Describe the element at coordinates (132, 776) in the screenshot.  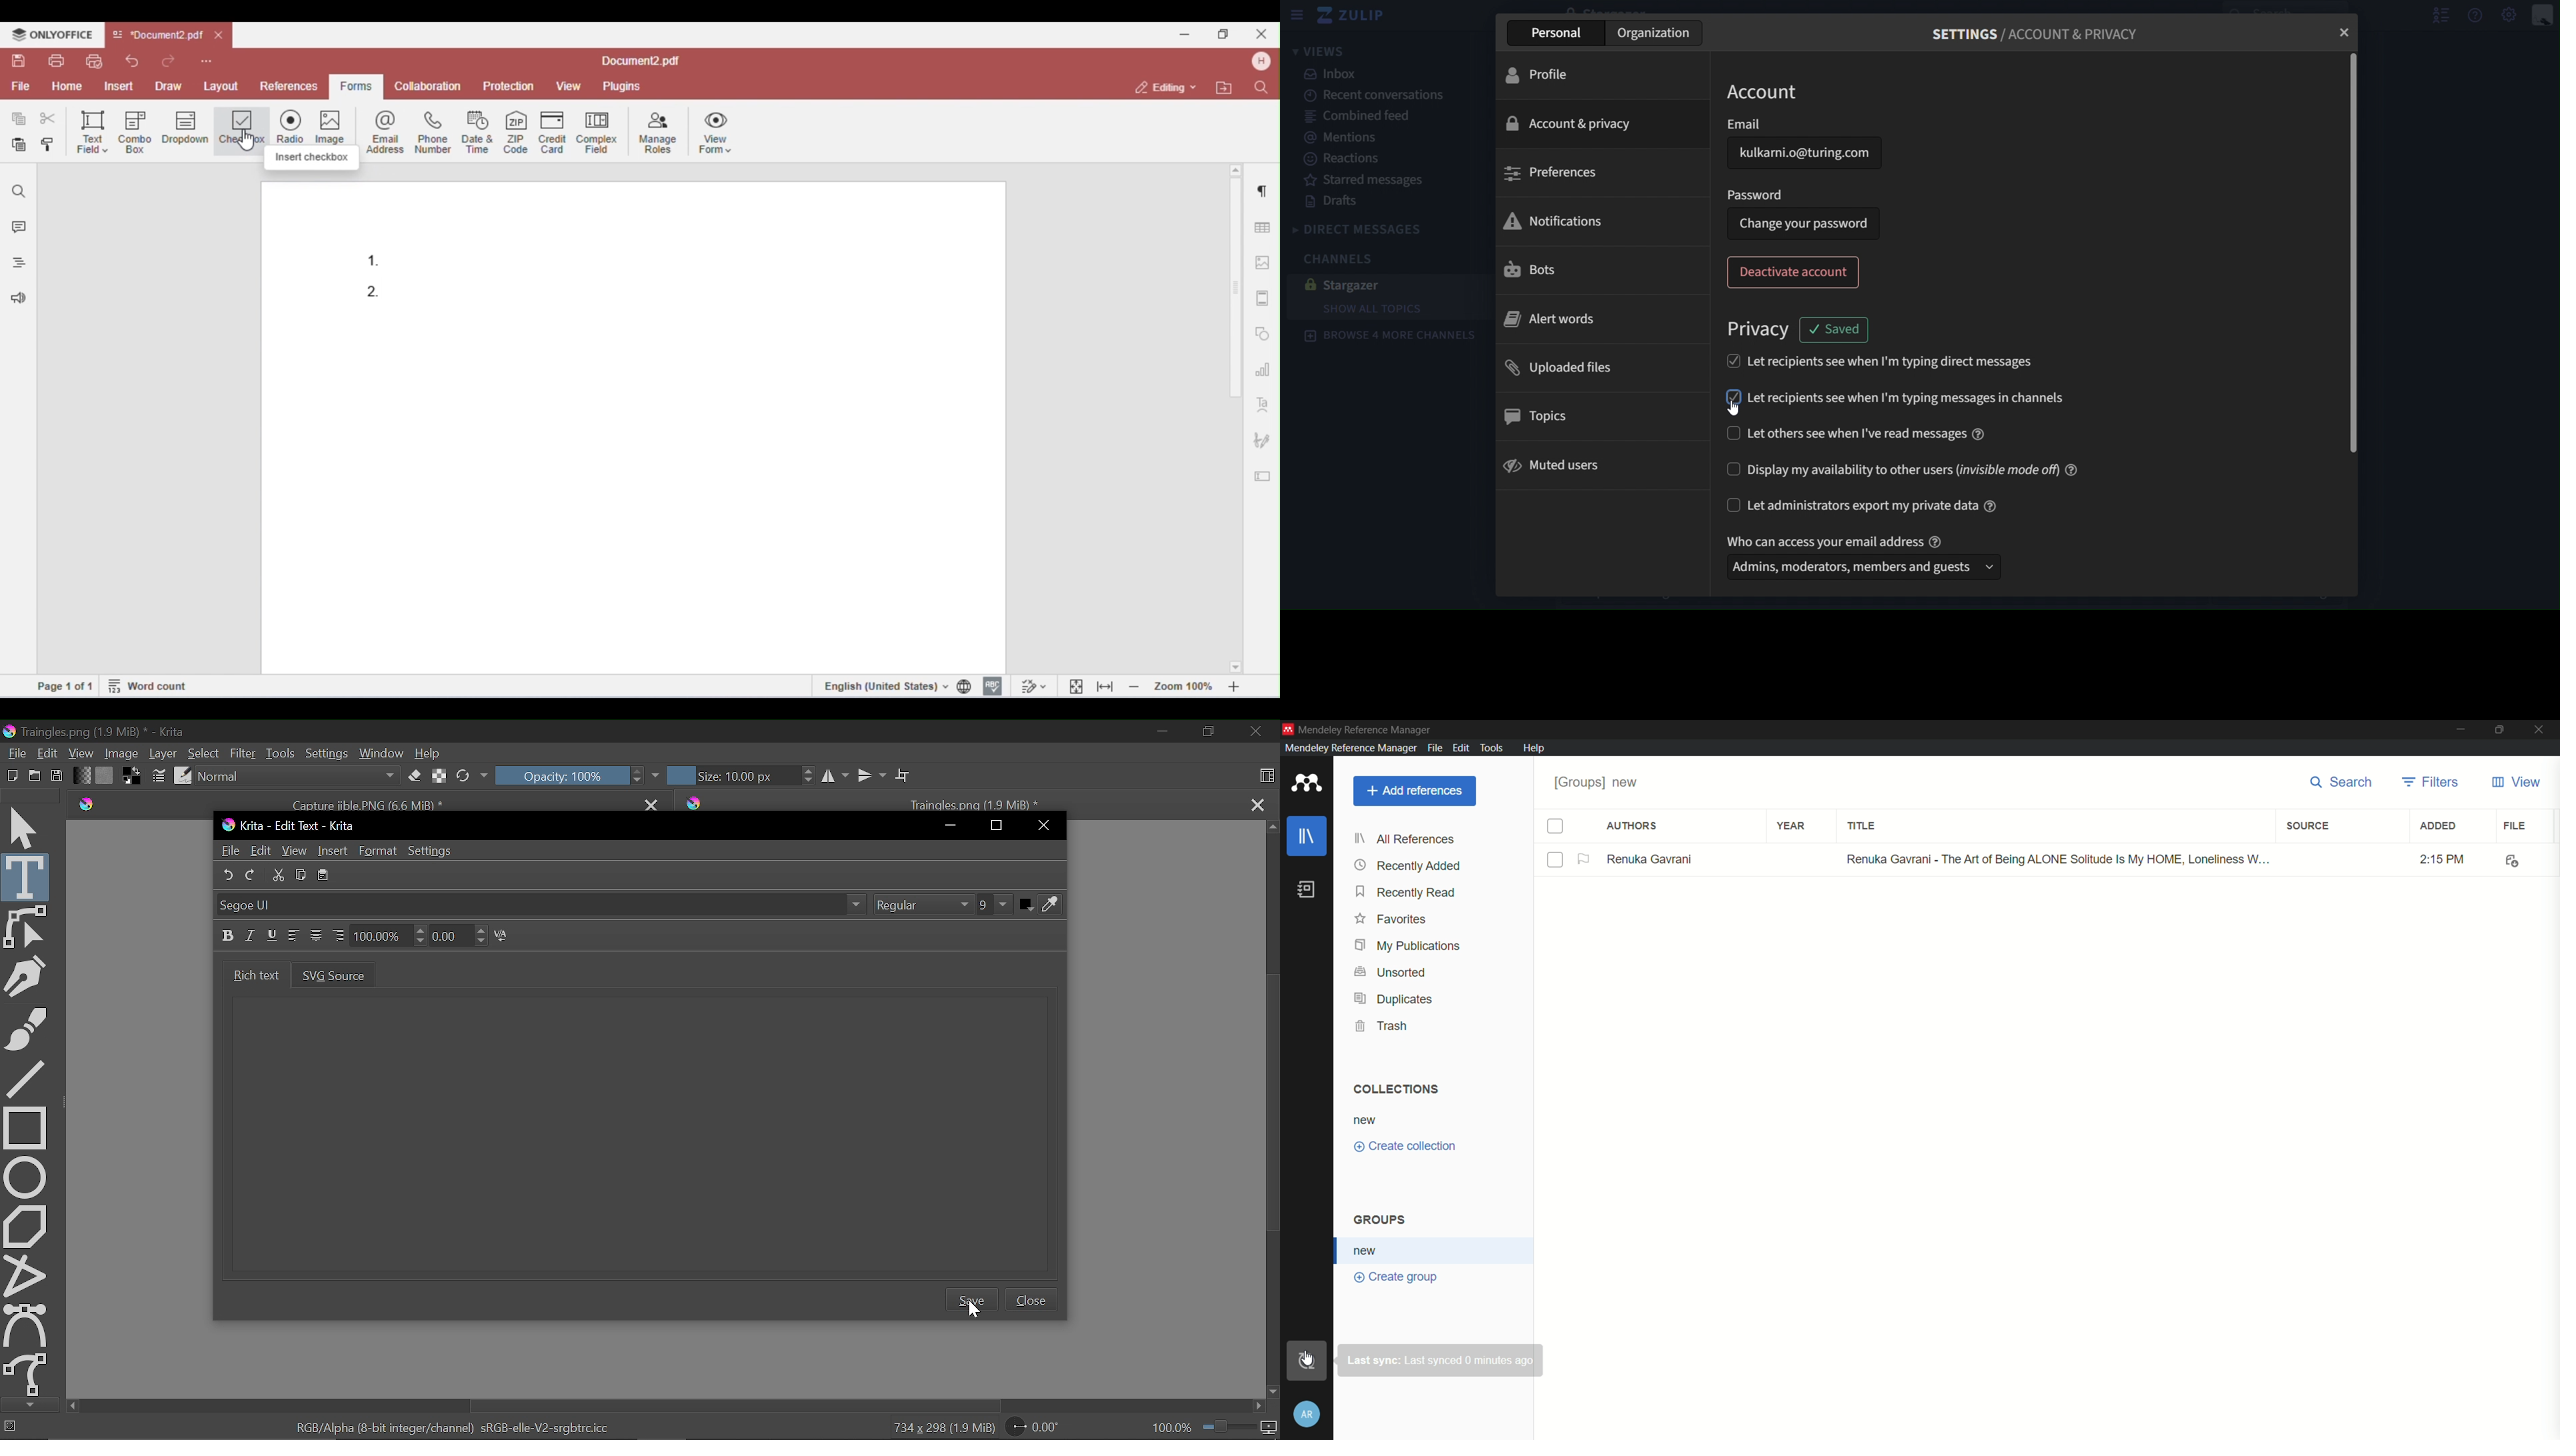
I see `Foreground color` at that location.